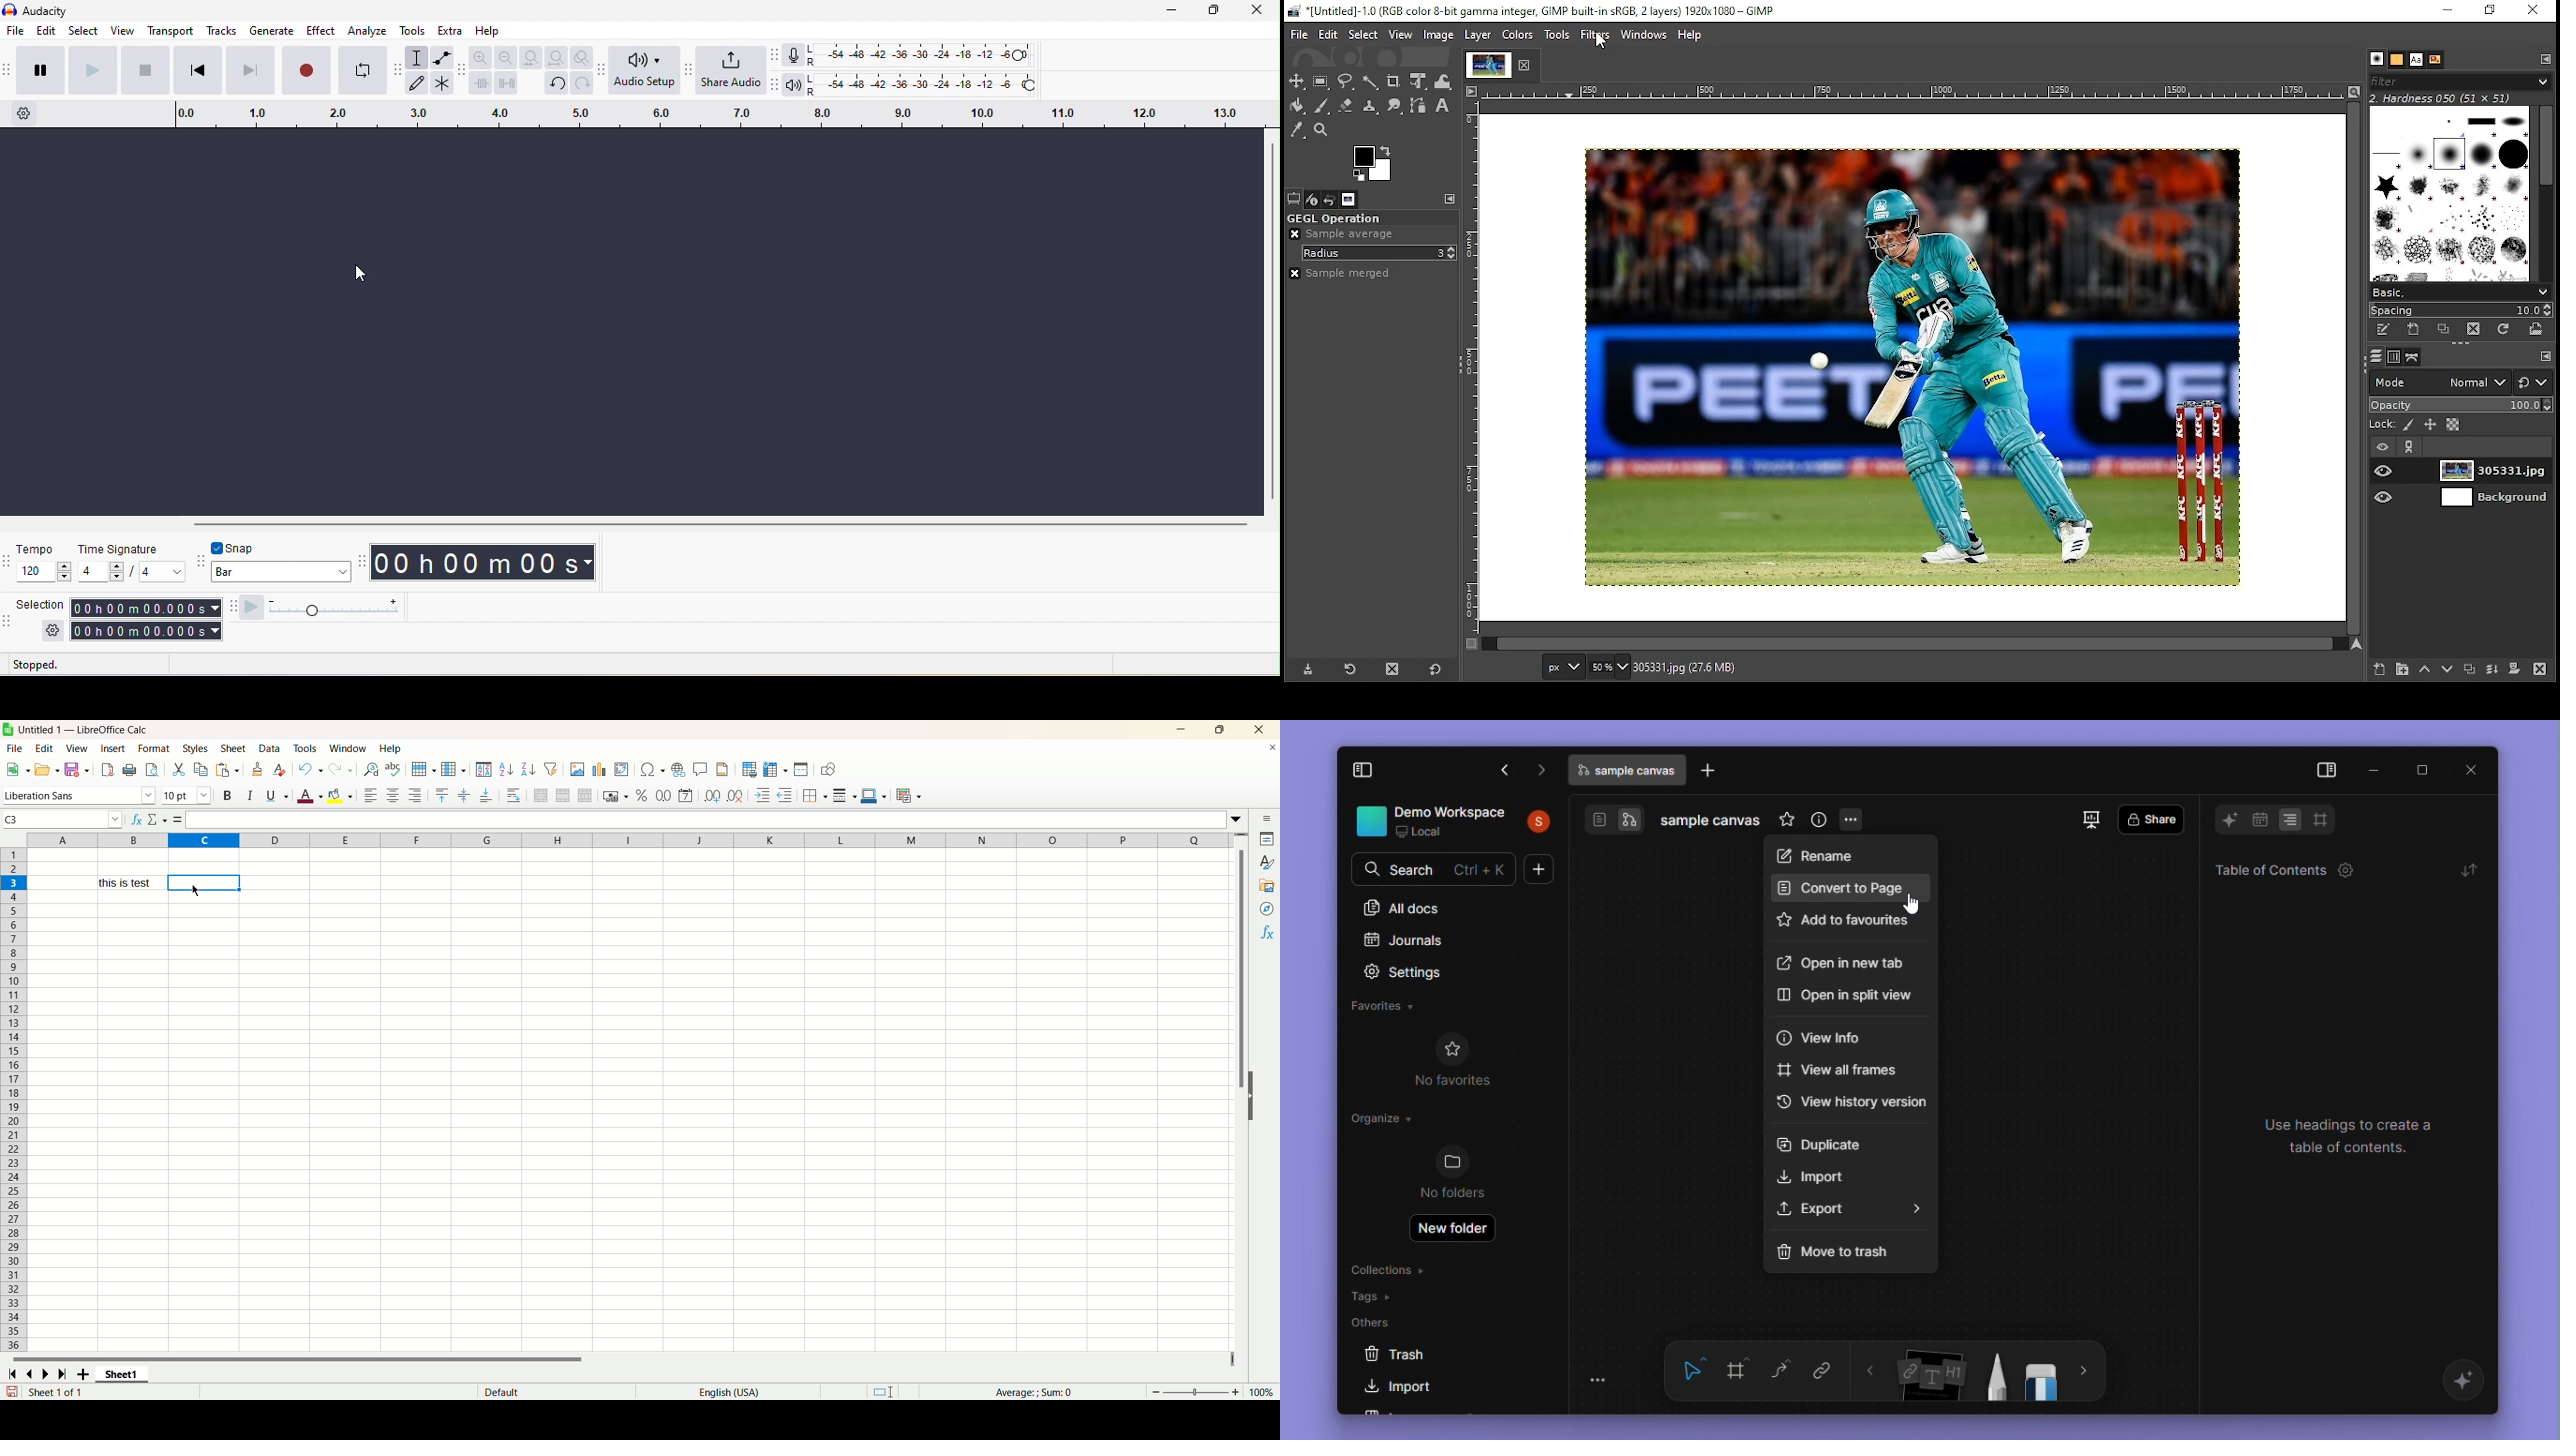 This screenshot has height=1456, width=2576. Describe the element at coordinates (502, 1391) in the screenshot. I see `page style` at that location.